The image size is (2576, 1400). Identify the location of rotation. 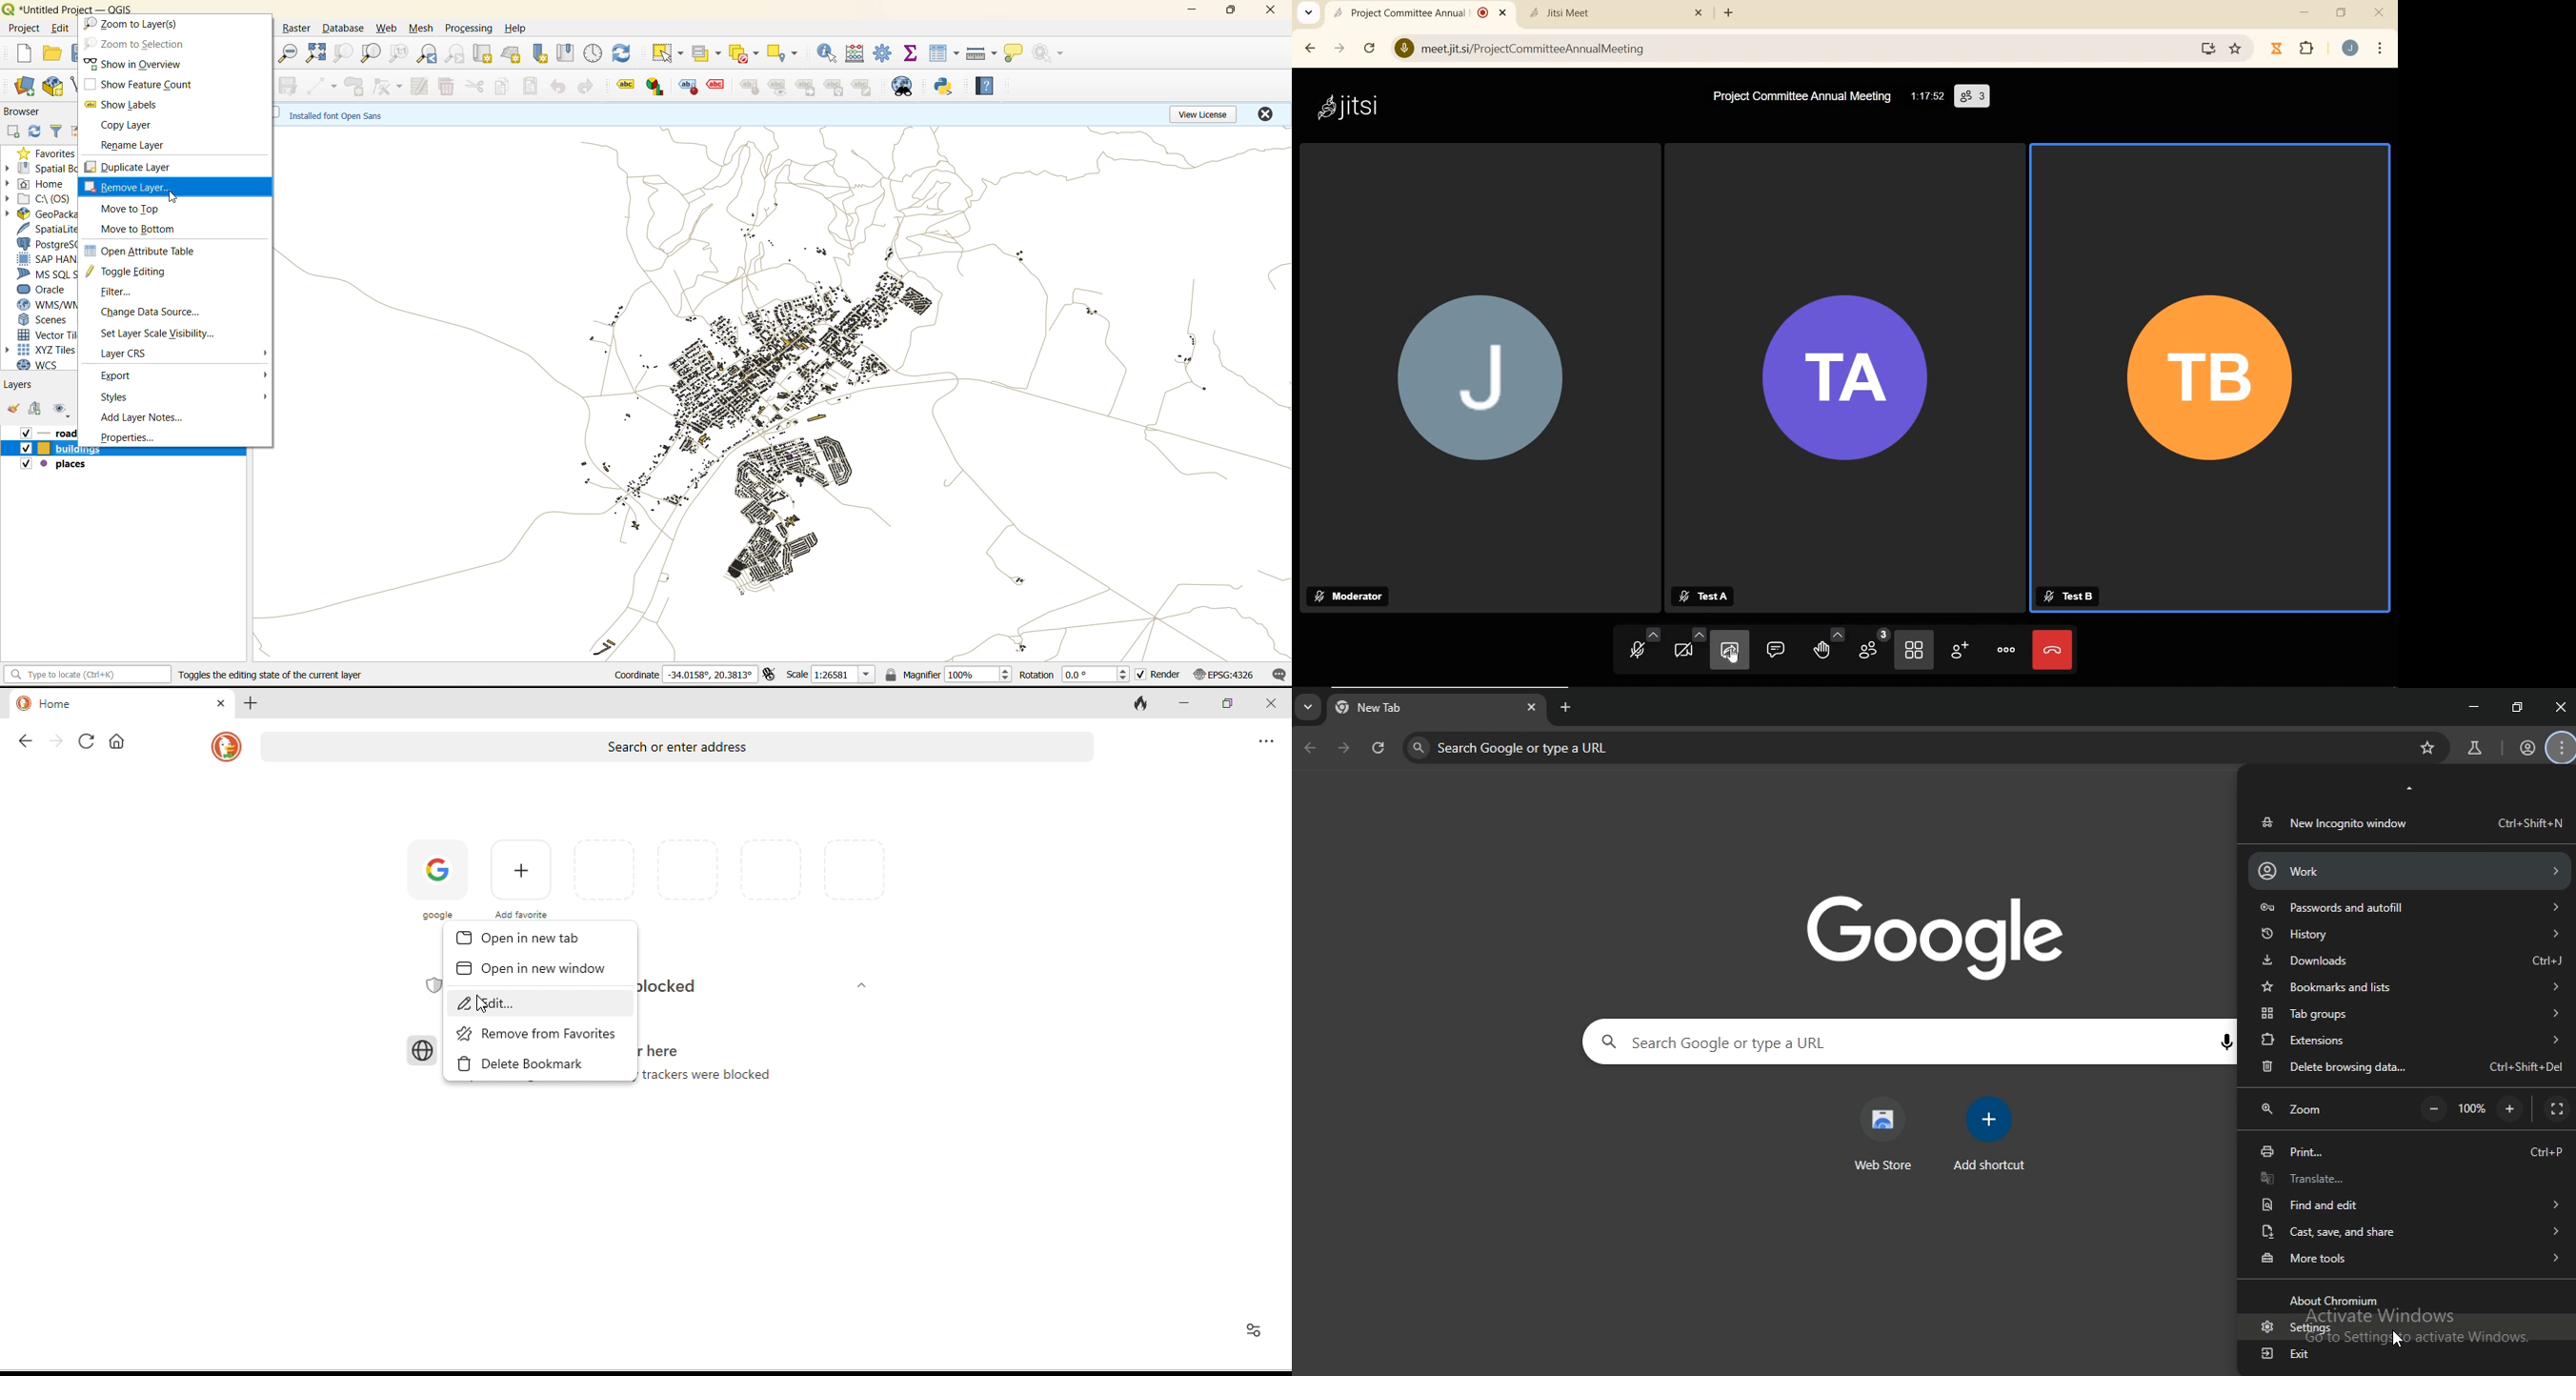
(1077, 676).